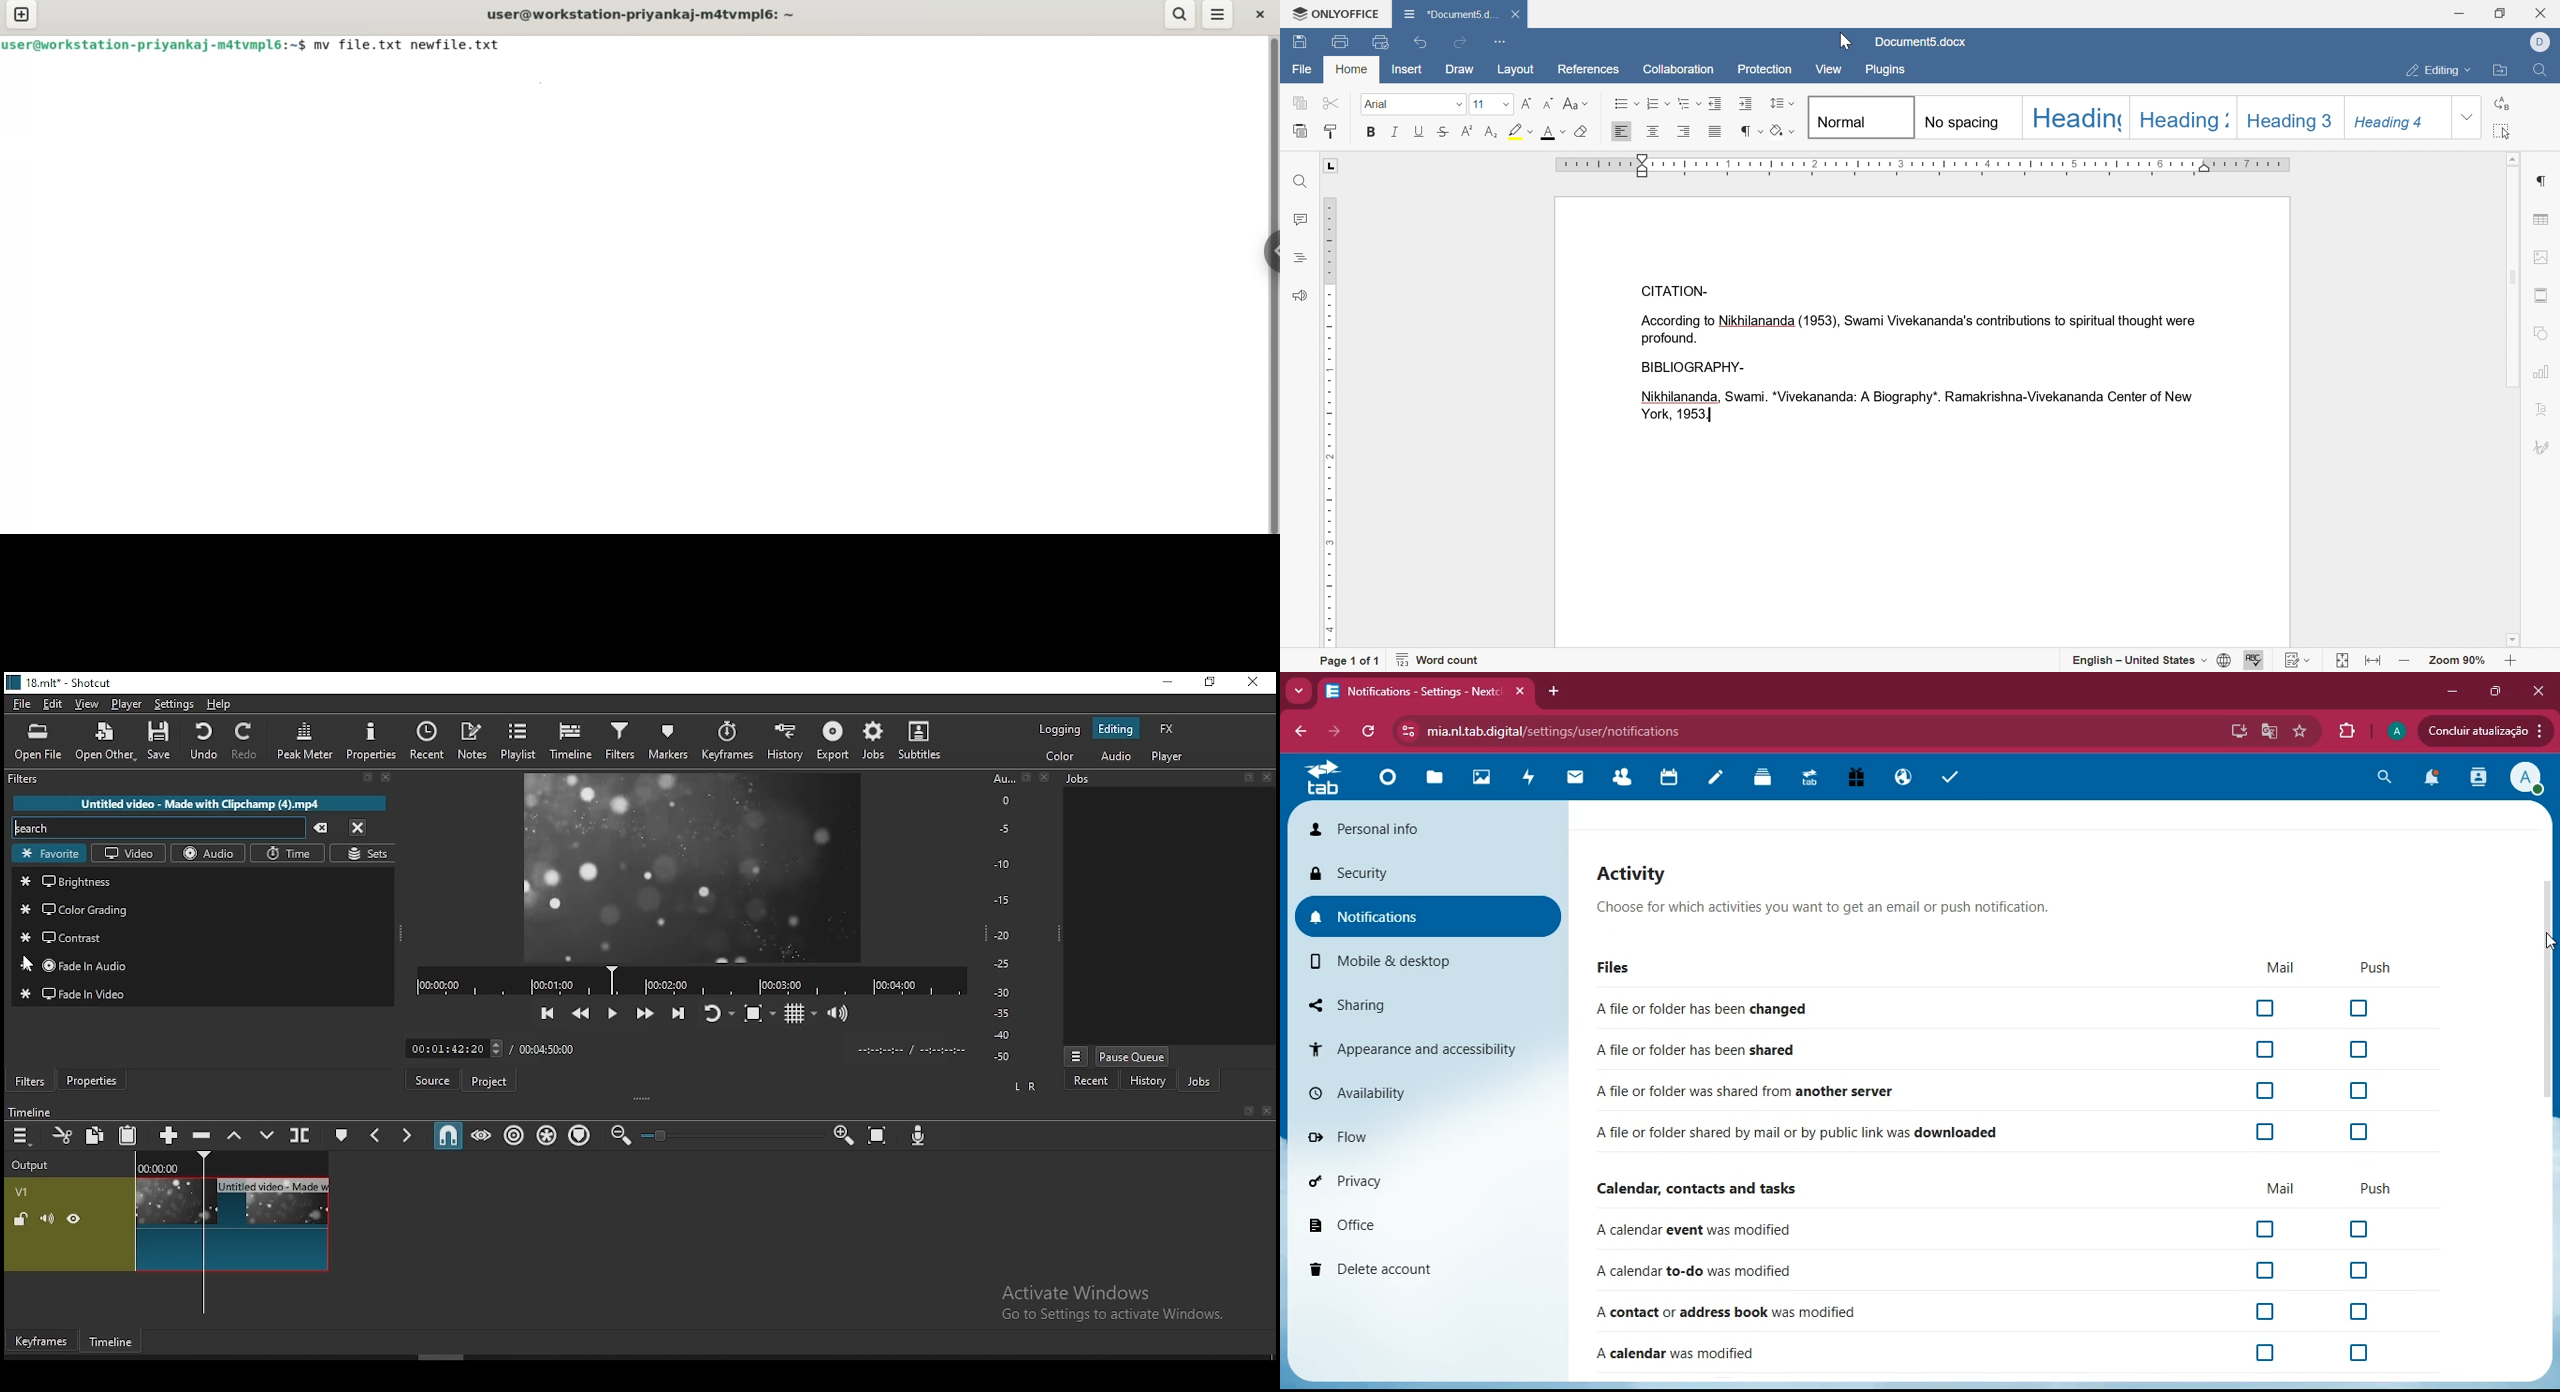  Describe the element at coordinates (1443, 133) in the screenshot. I see `strikethrough` at that location.